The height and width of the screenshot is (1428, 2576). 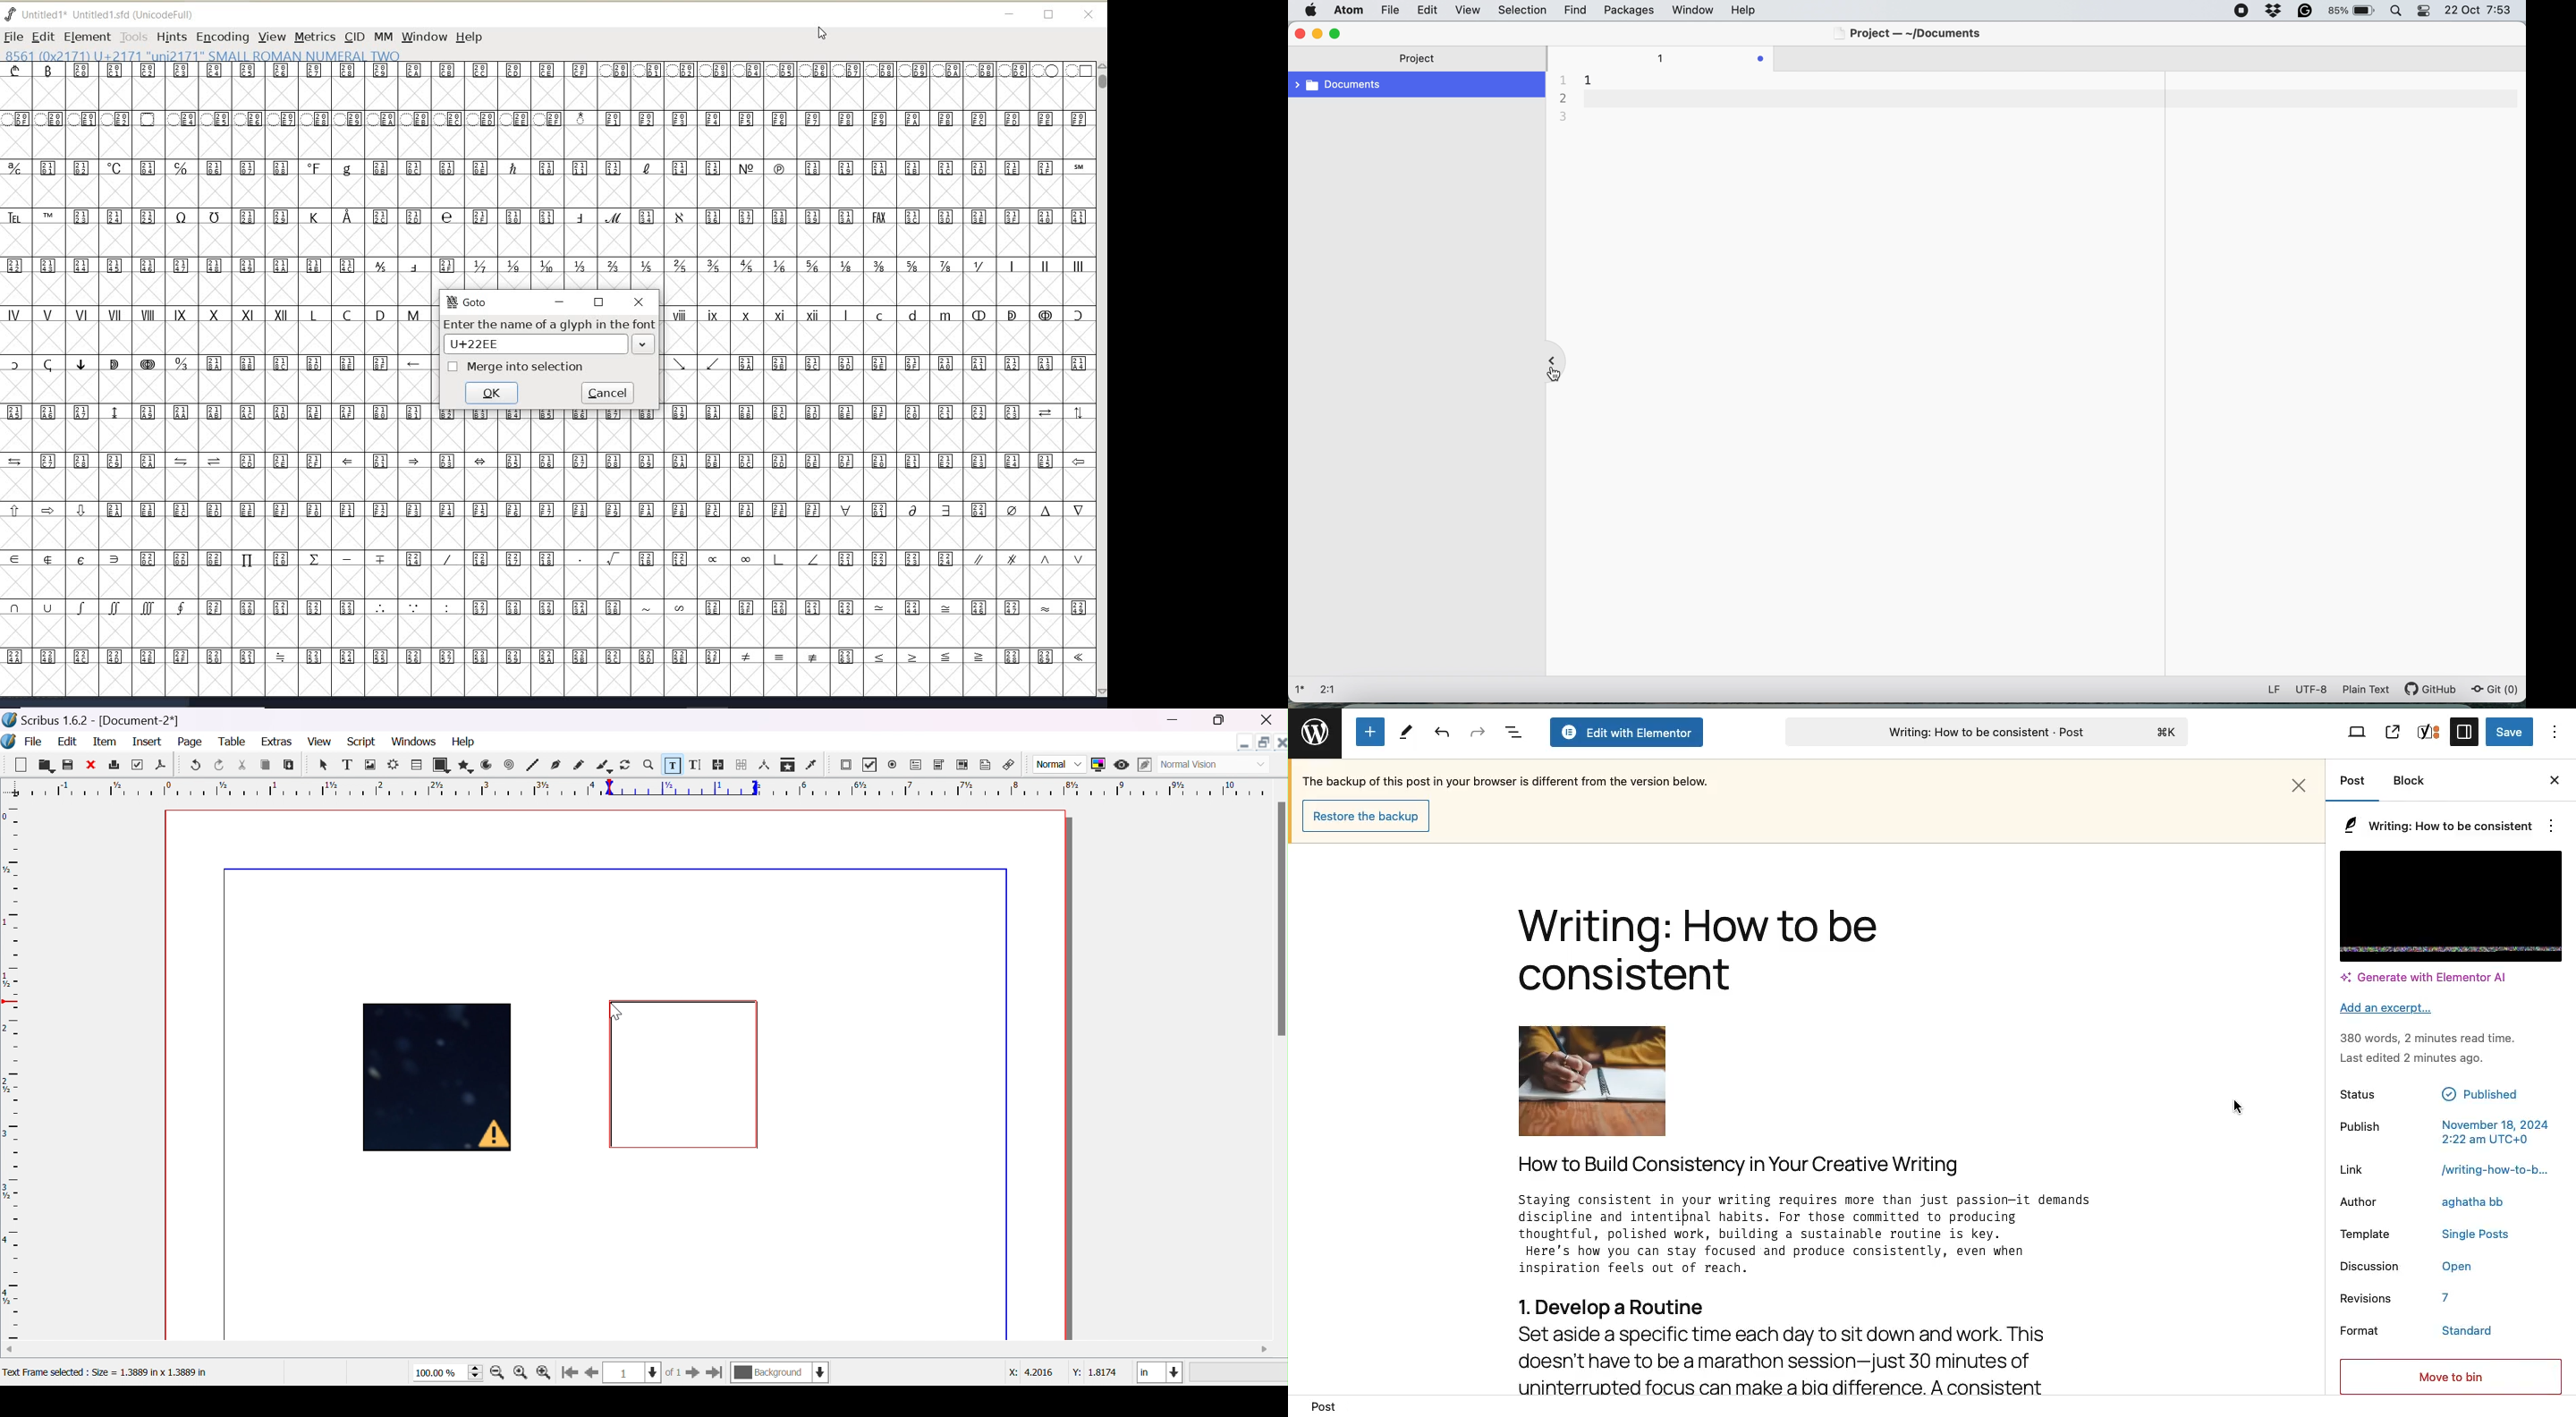 What do you see at coordinates (1060, 765) in the screenshot?
I see `normal` at bounding box center [1060, 765].